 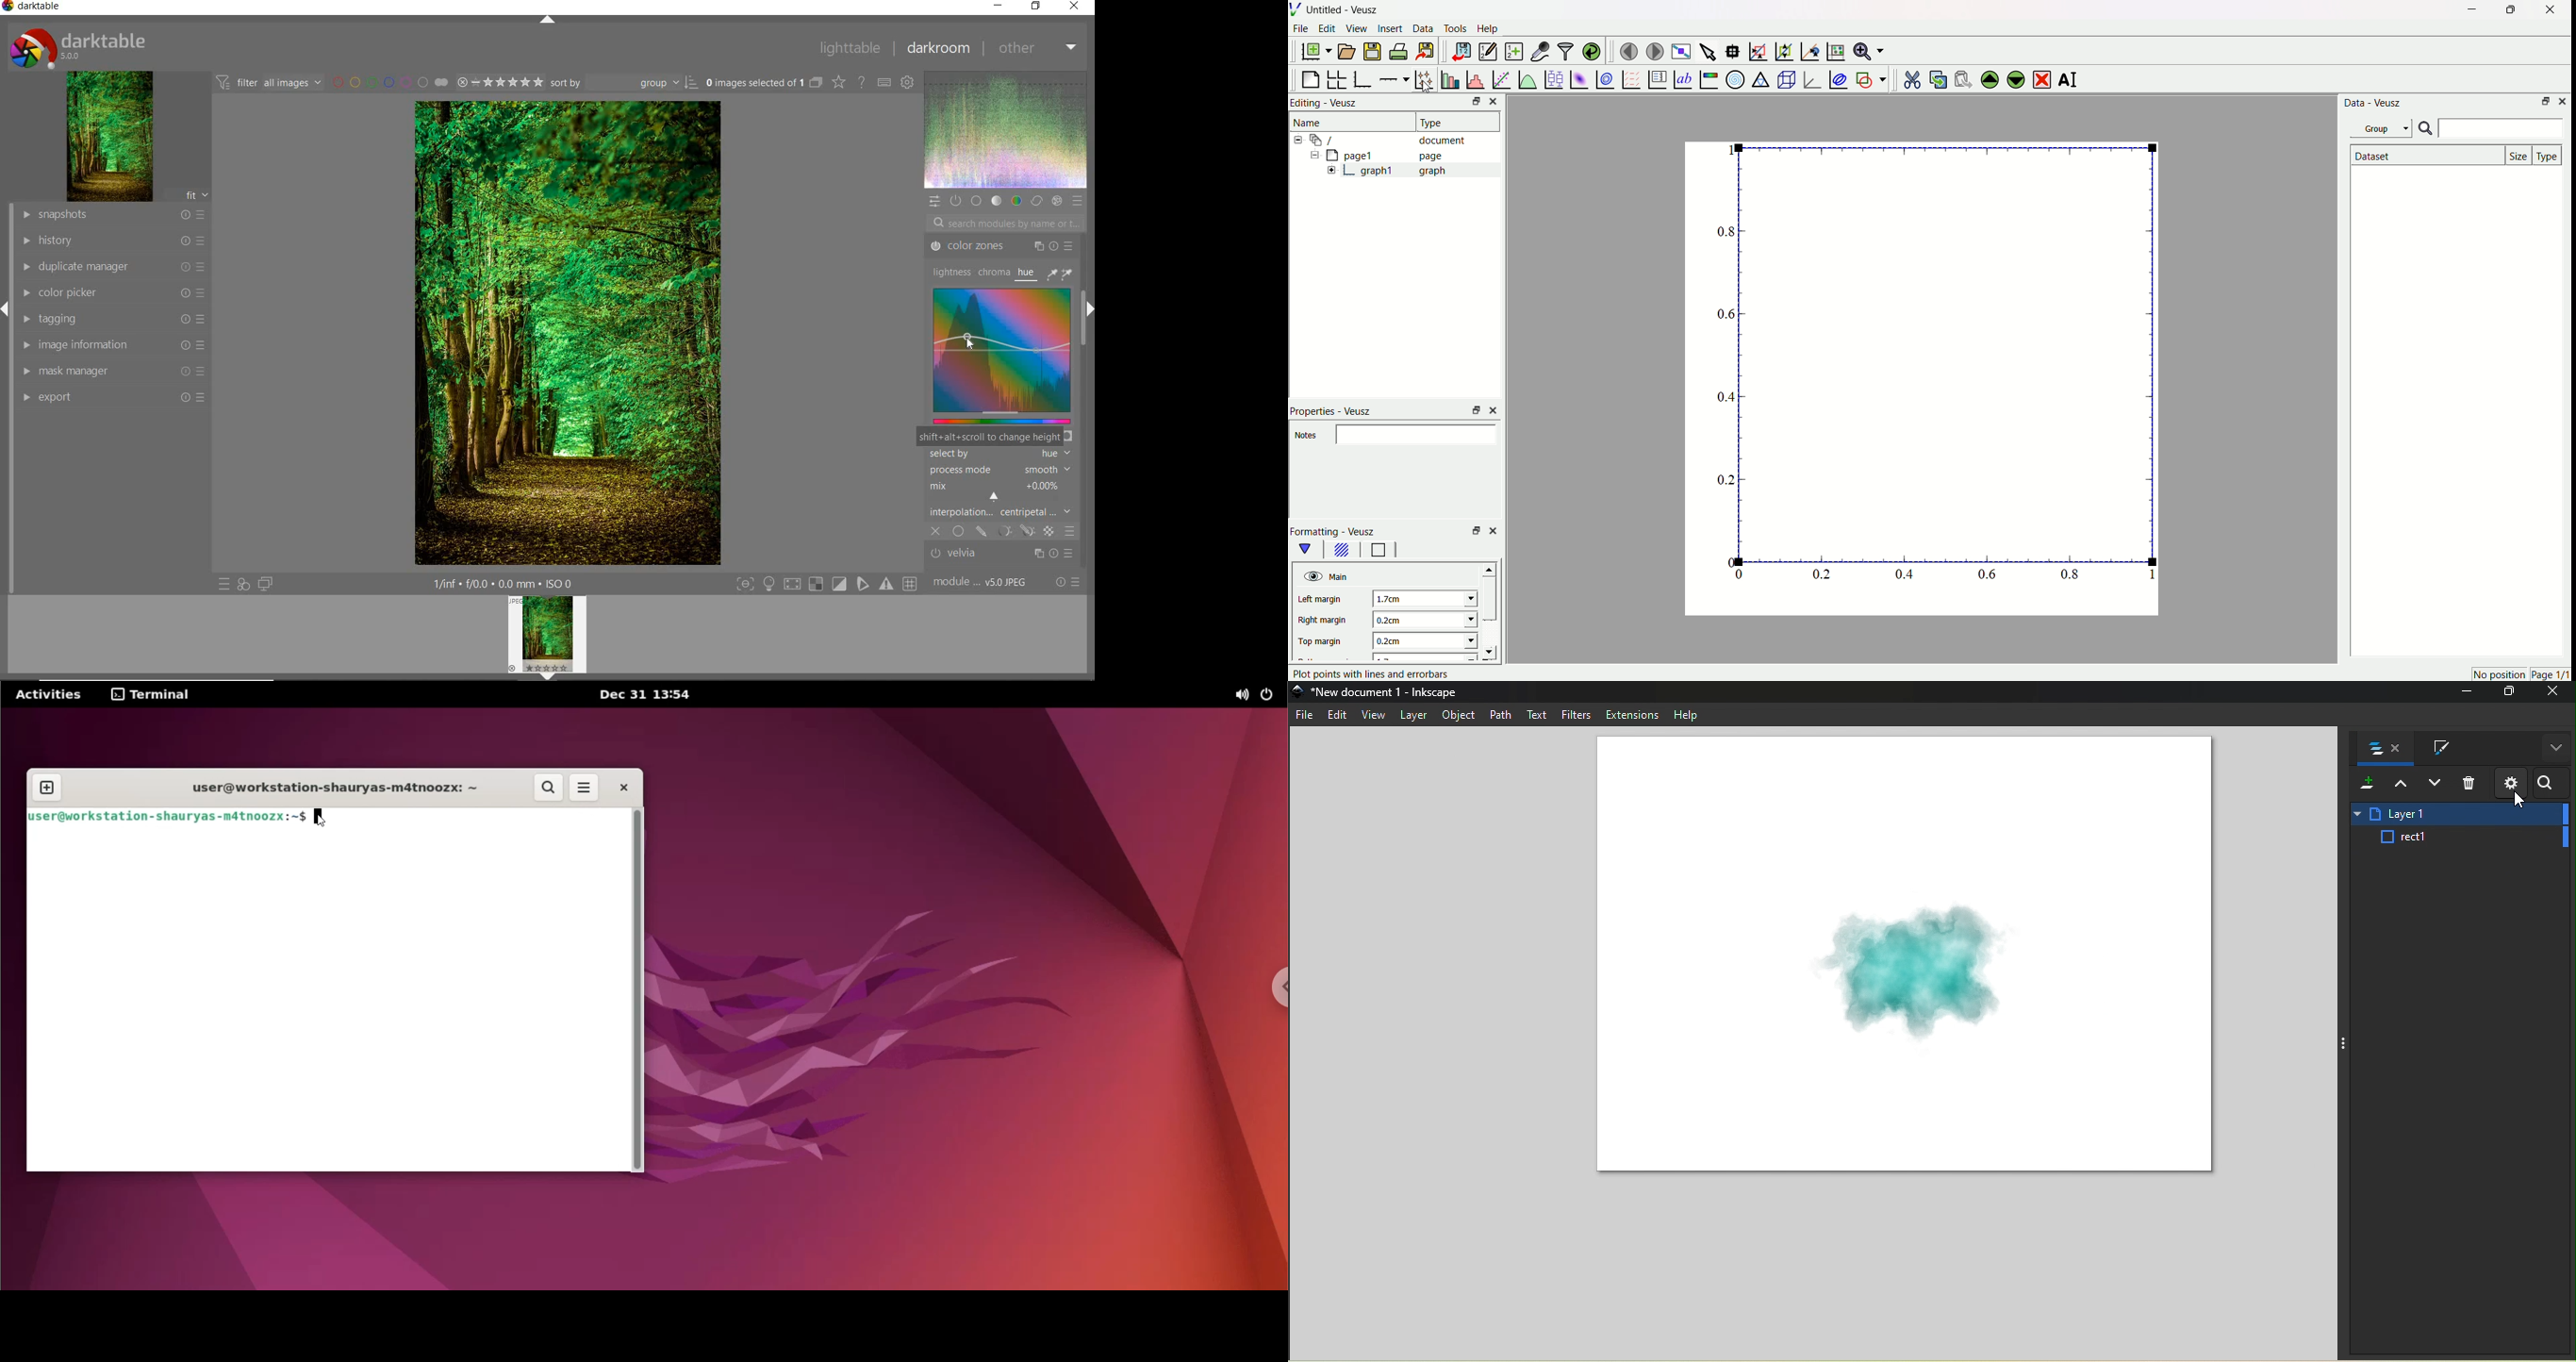 I want to click on COLOR, so click(x=1019, y=201).